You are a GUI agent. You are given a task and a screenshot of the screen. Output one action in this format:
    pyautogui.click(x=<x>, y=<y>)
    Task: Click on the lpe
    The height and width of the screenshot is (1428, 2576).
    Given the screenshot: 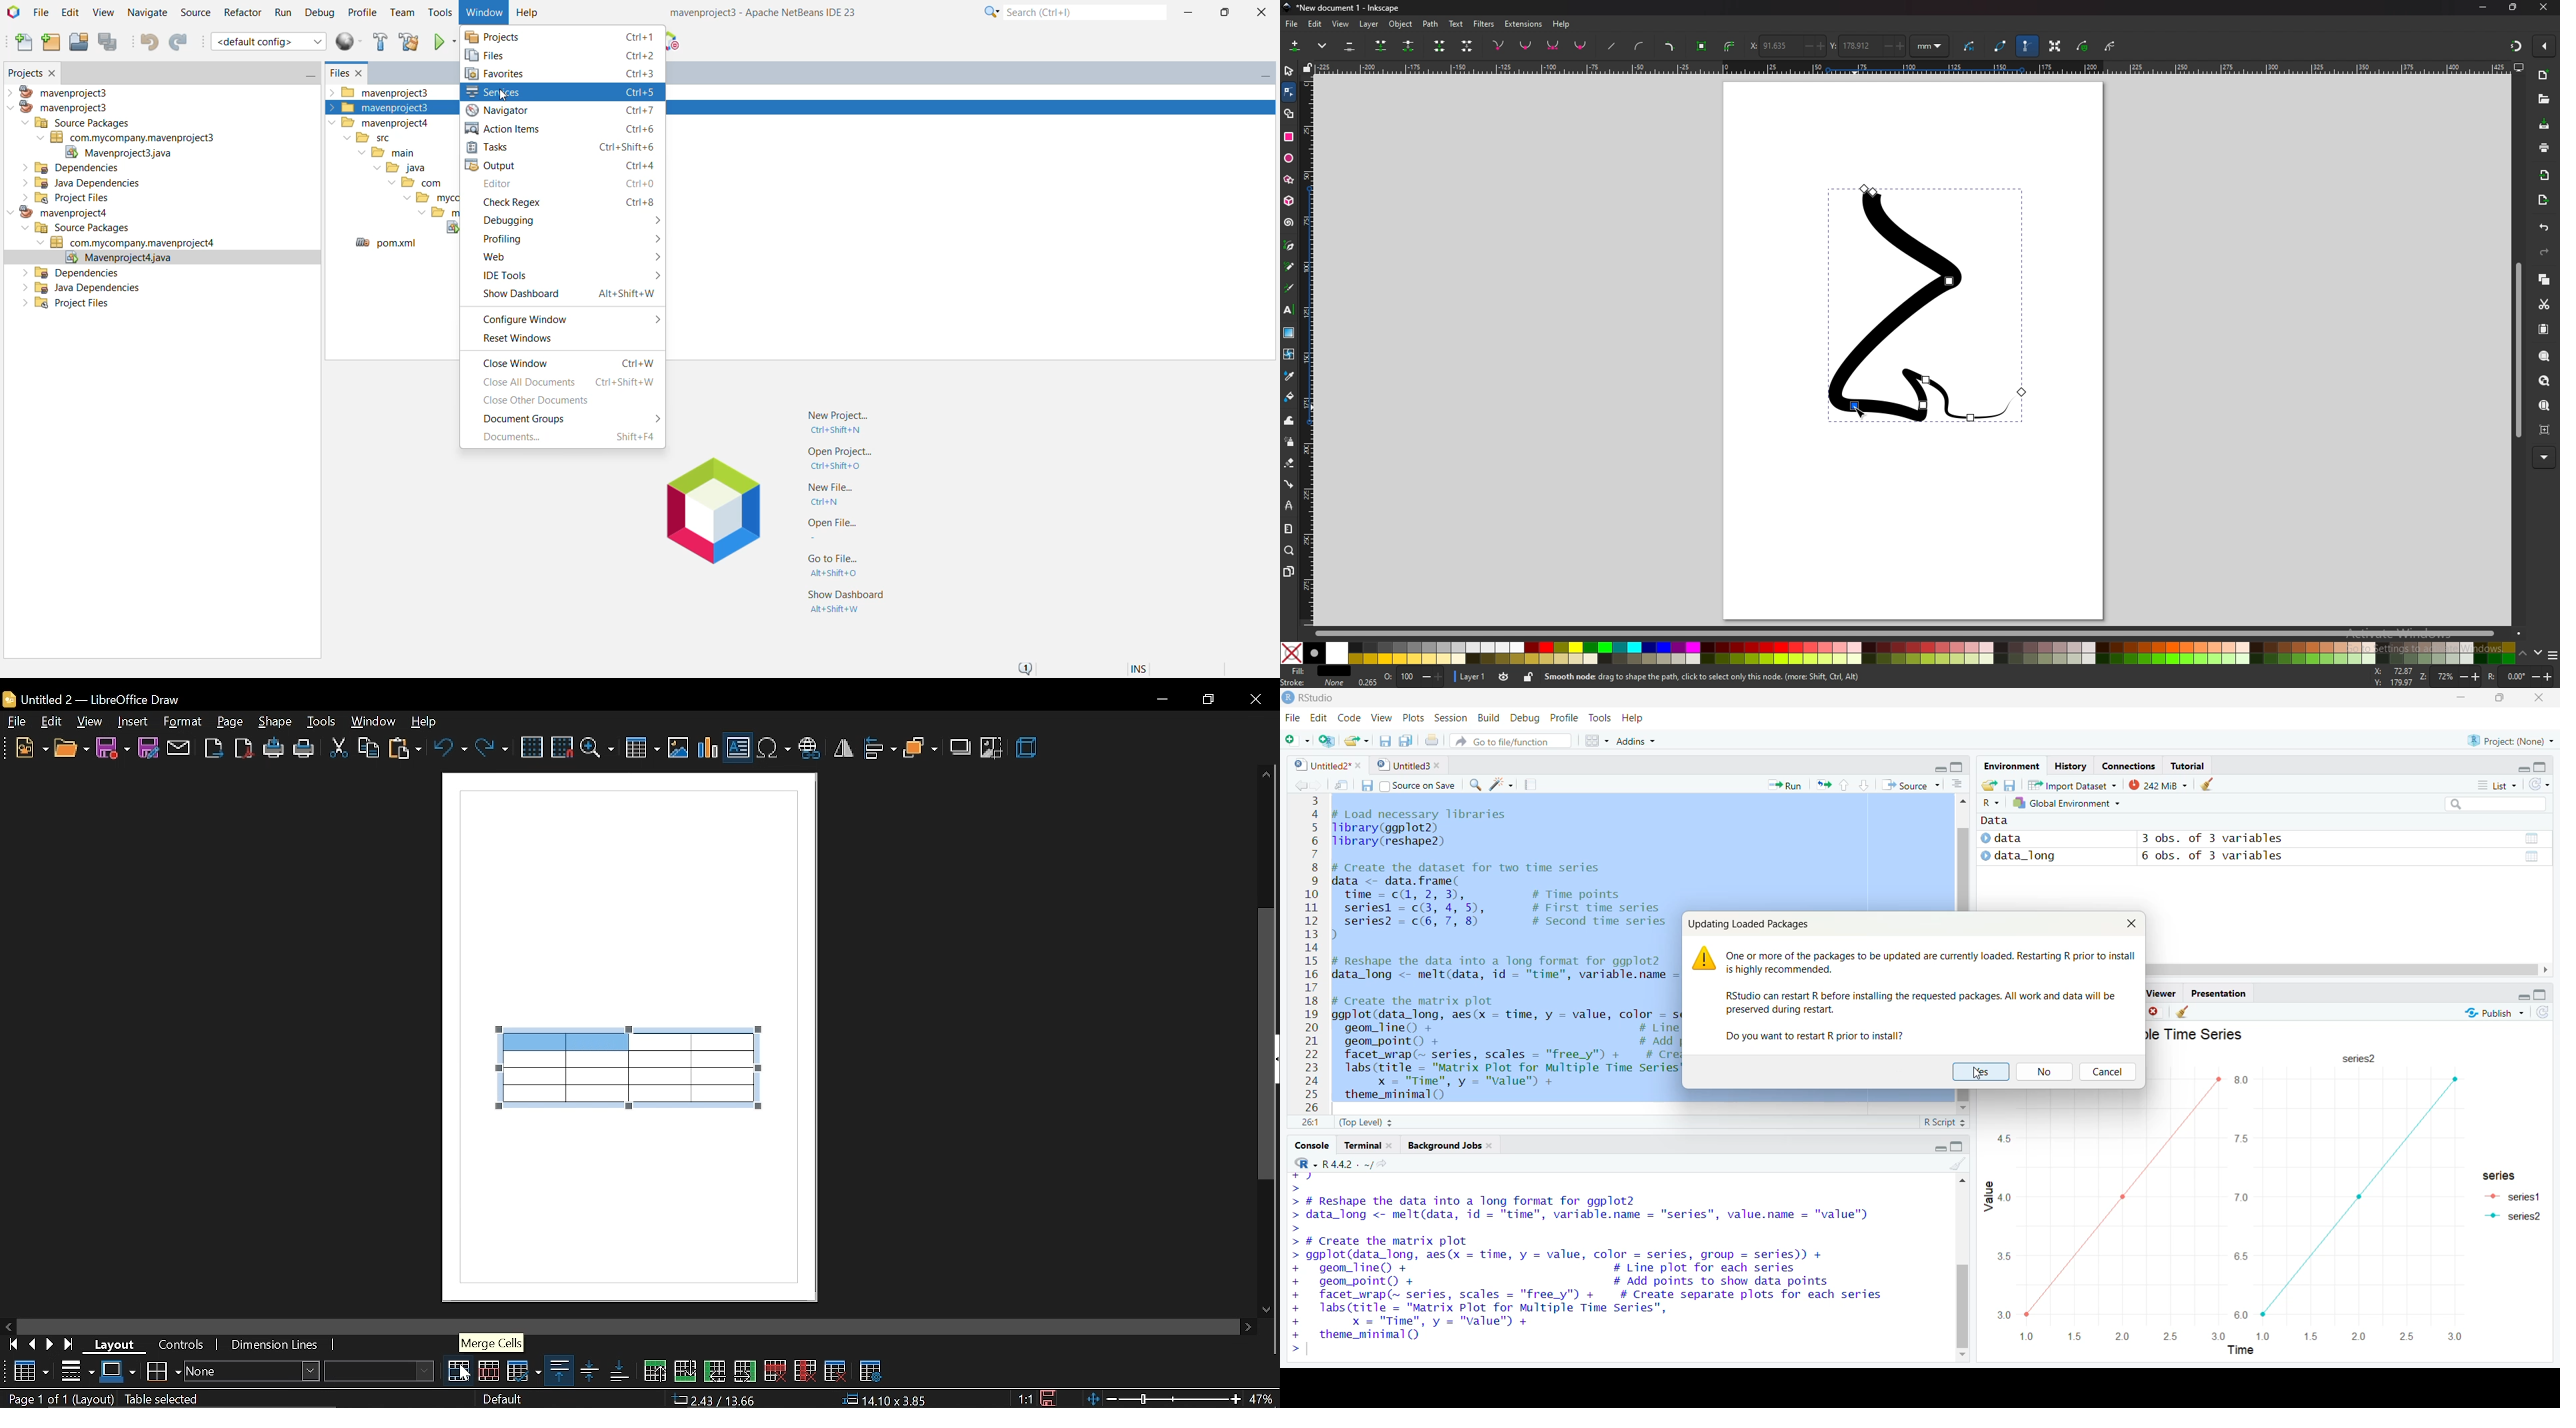 What is the action you would take?
    pyautogui.click(x=1289, y=506)
    